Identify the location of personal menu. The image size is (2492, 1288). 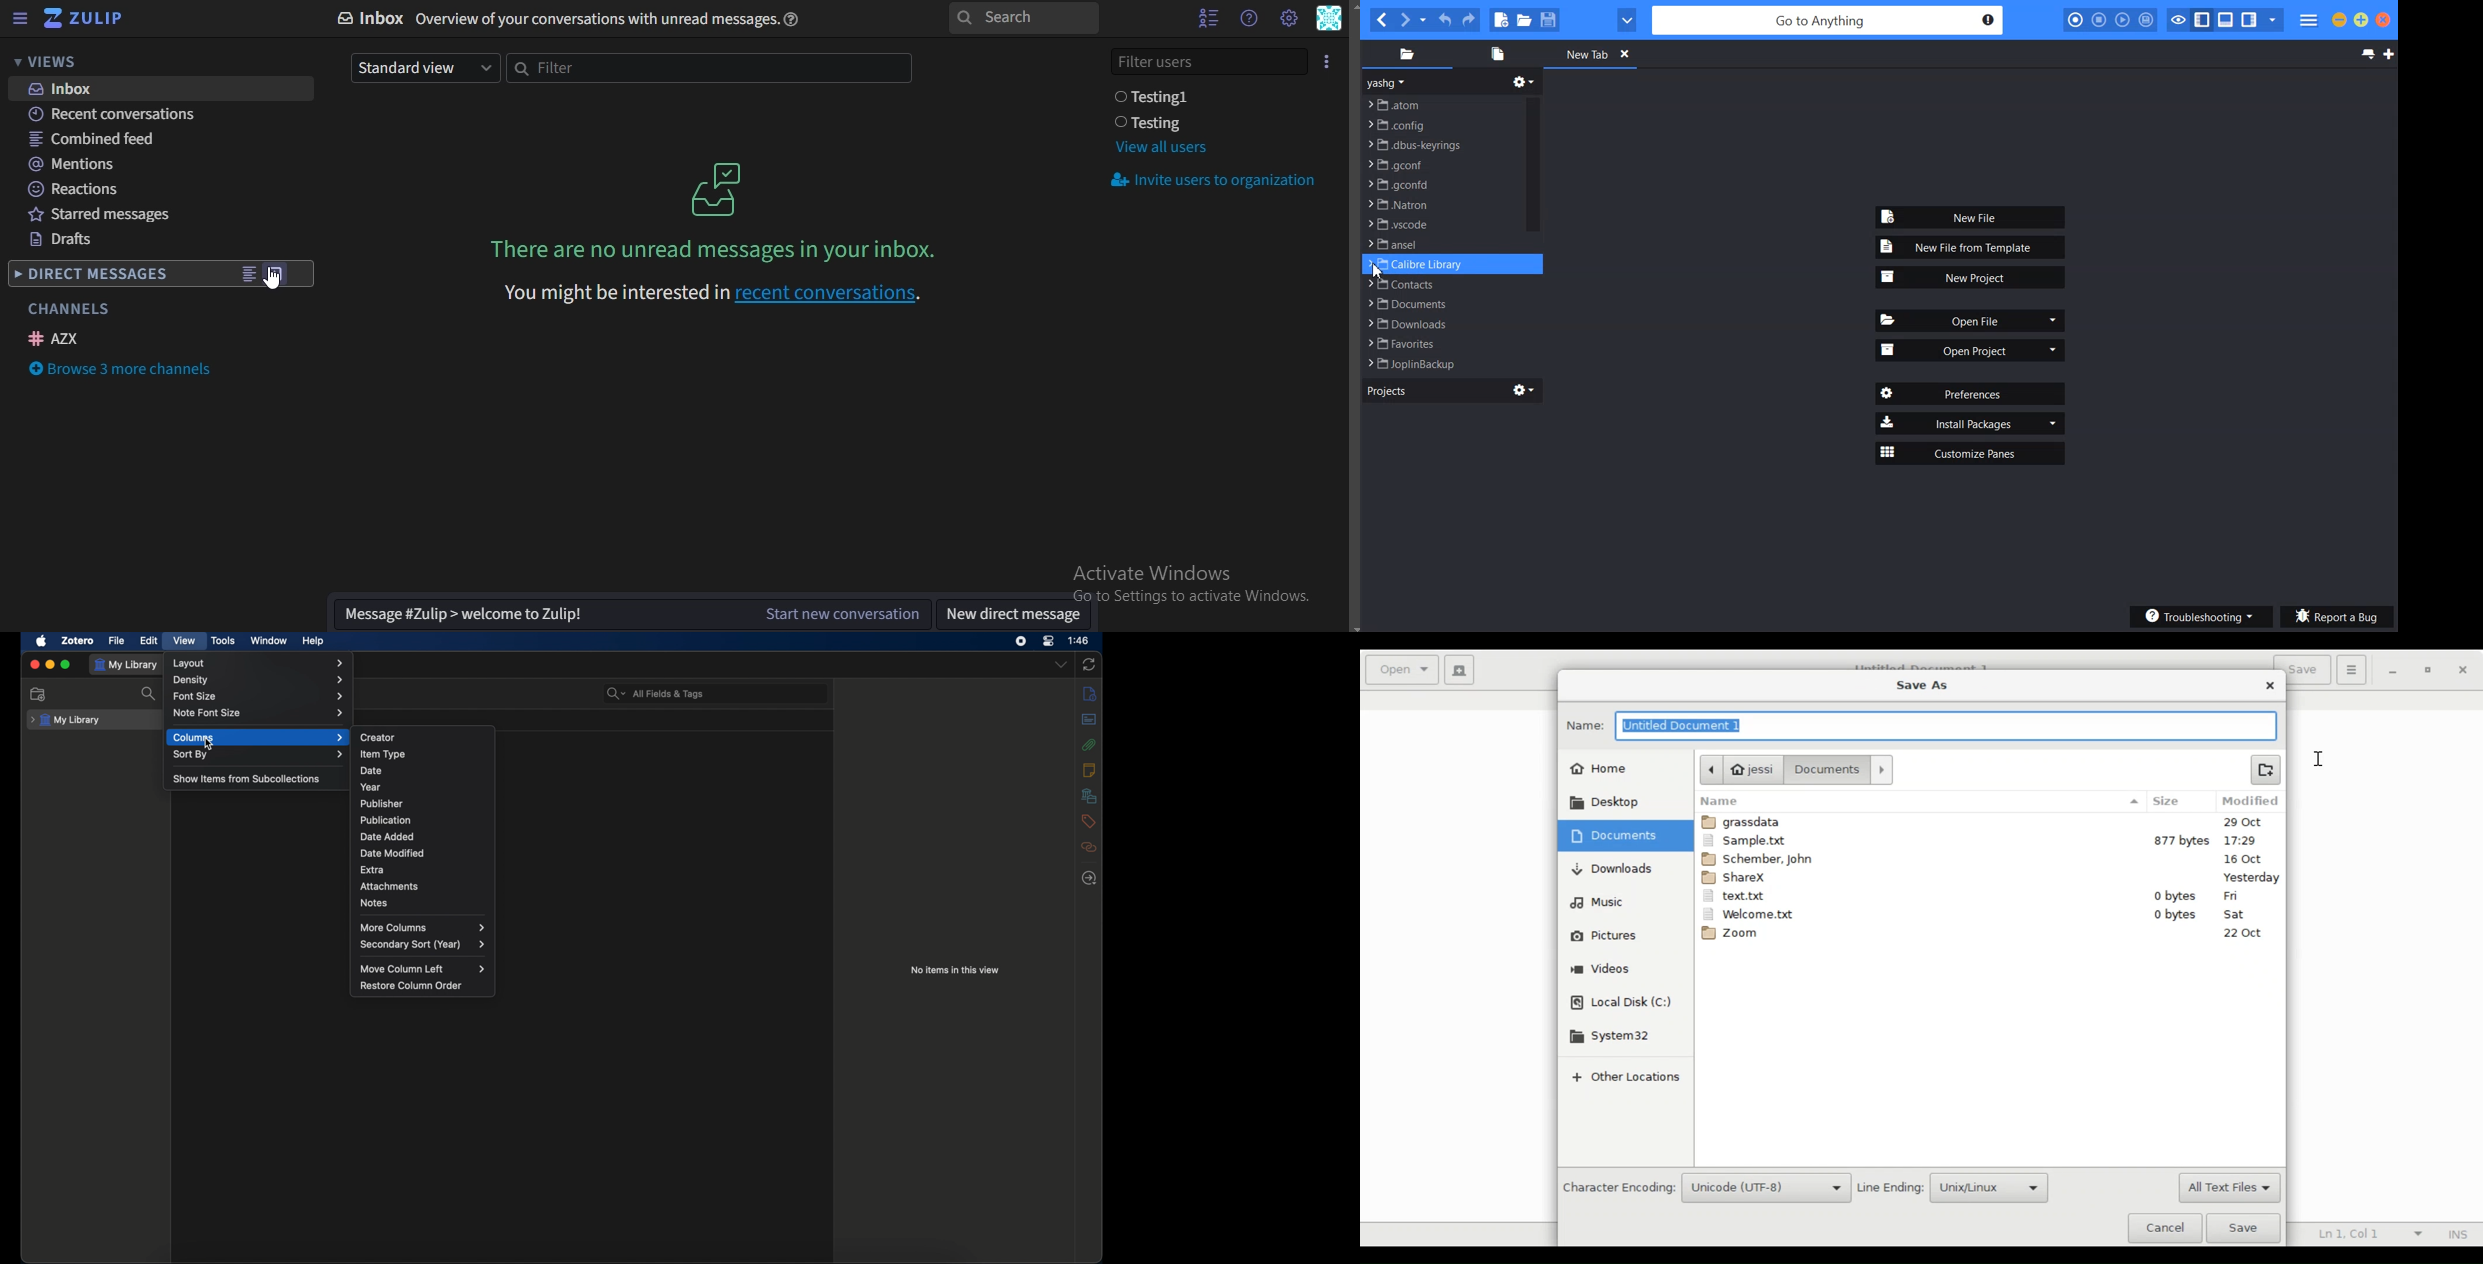
(1330, 20).